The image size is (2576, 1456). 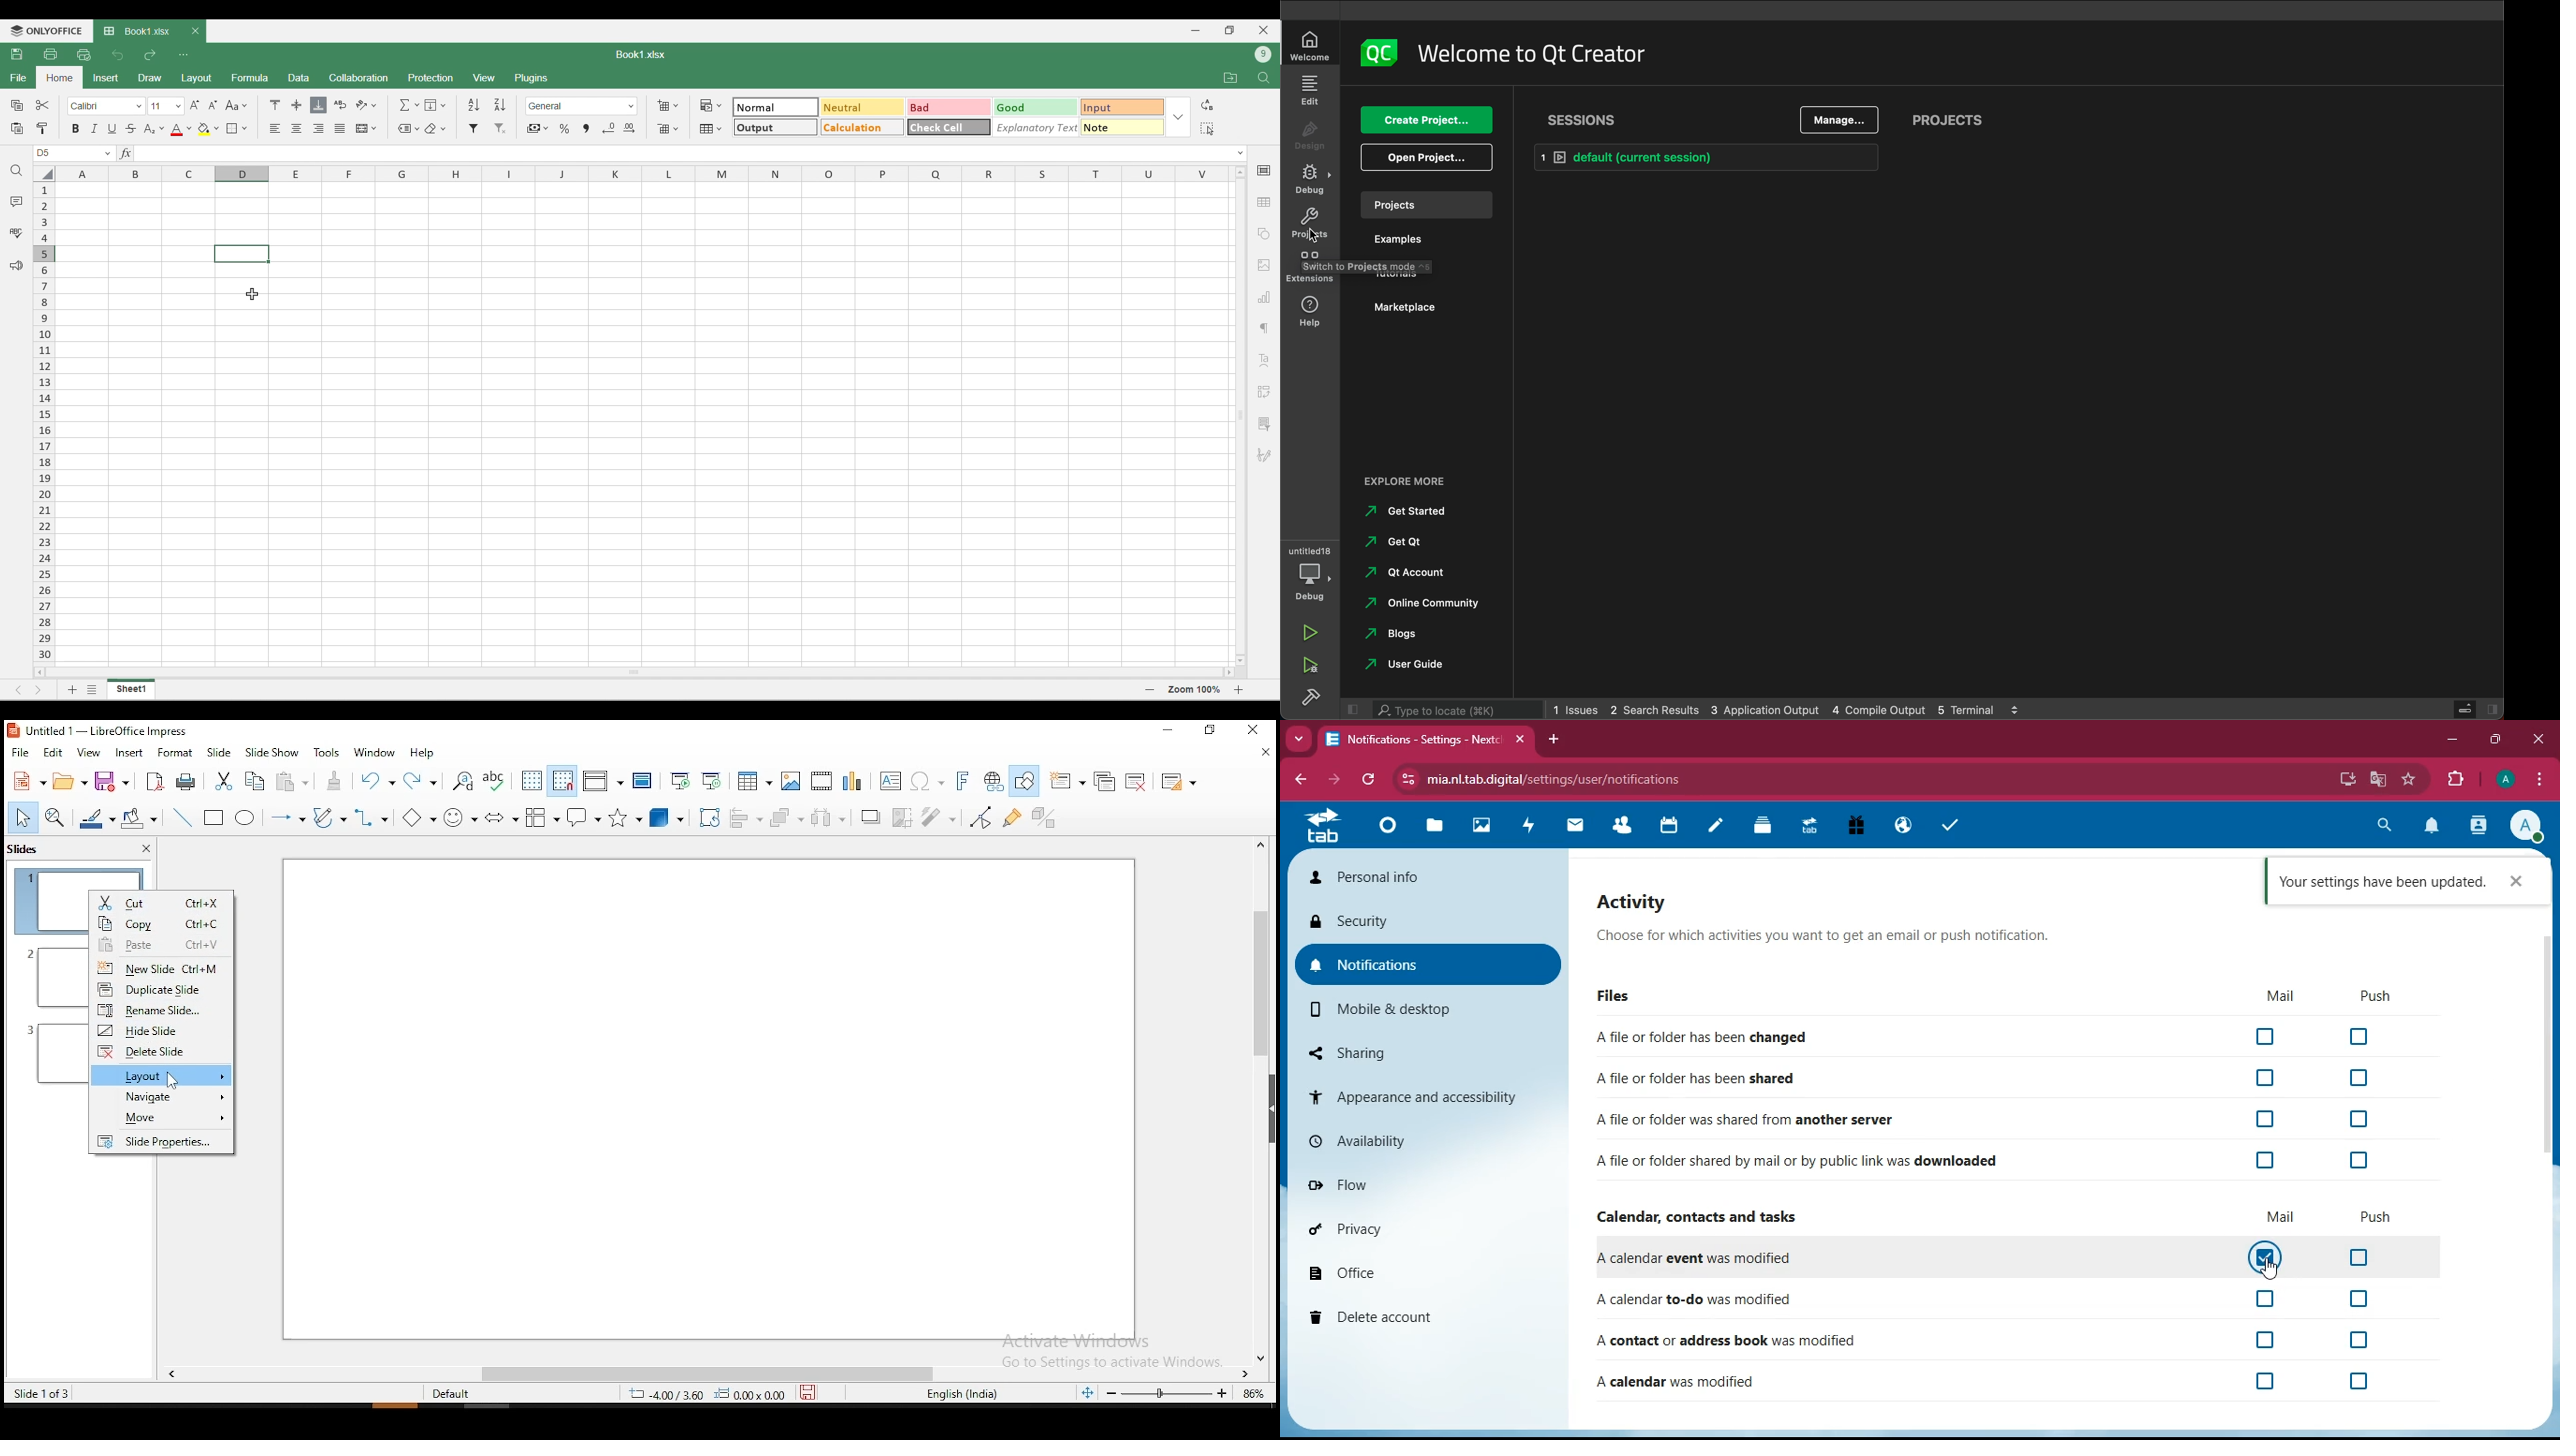 What do you see at coordinates (1436, 827) in the screenshot?
I see `files` at bounding box center [1436, 827].